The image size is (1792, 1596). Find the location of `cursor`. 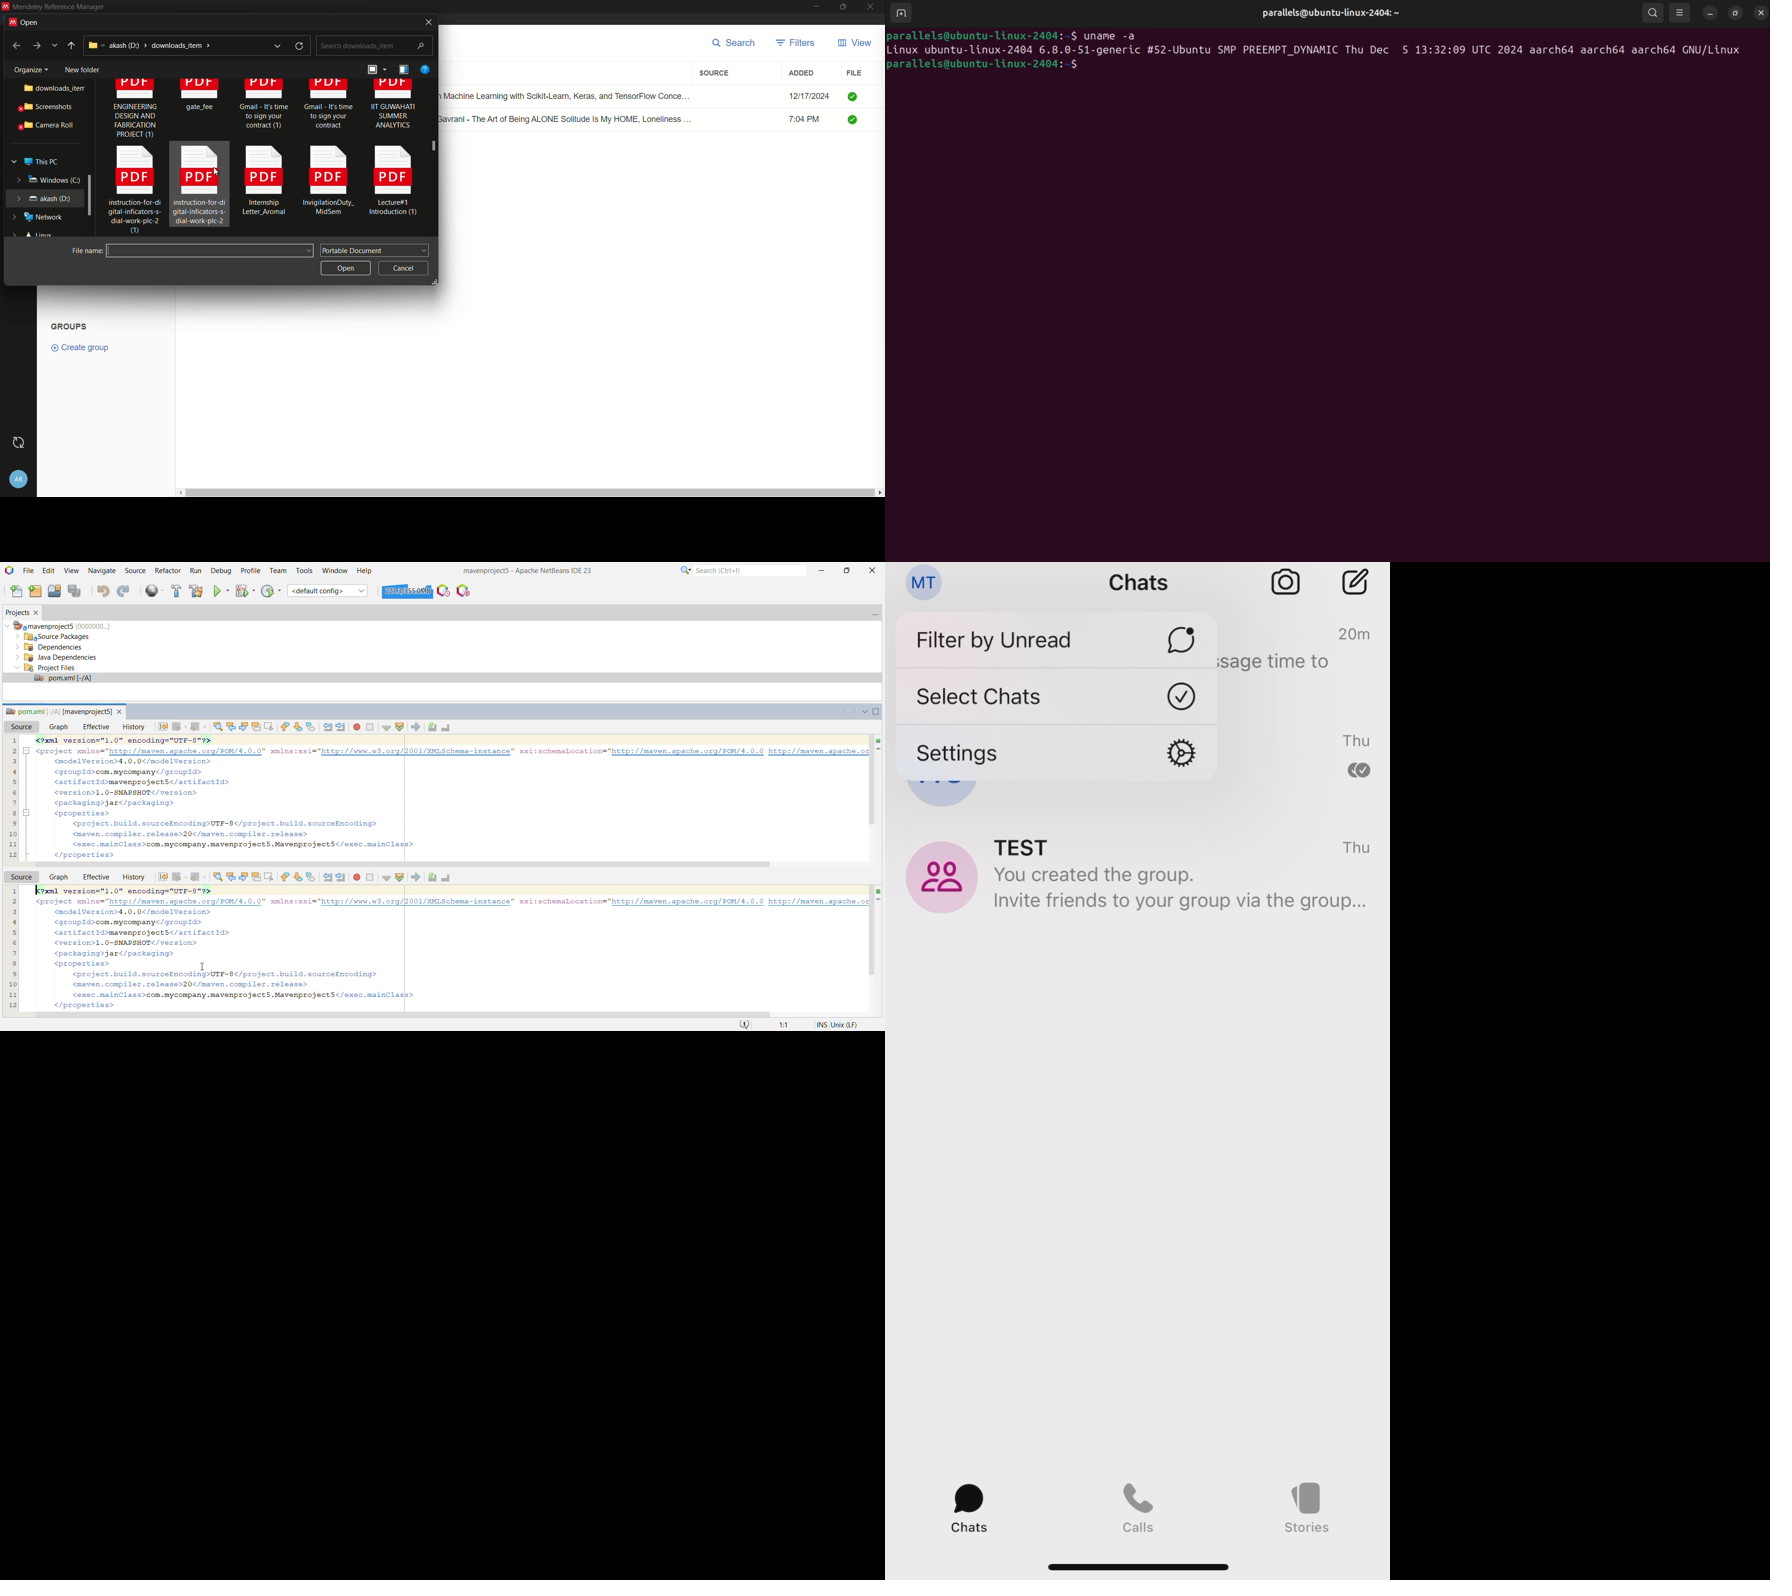

cursor is located at coordinates (436, 144).